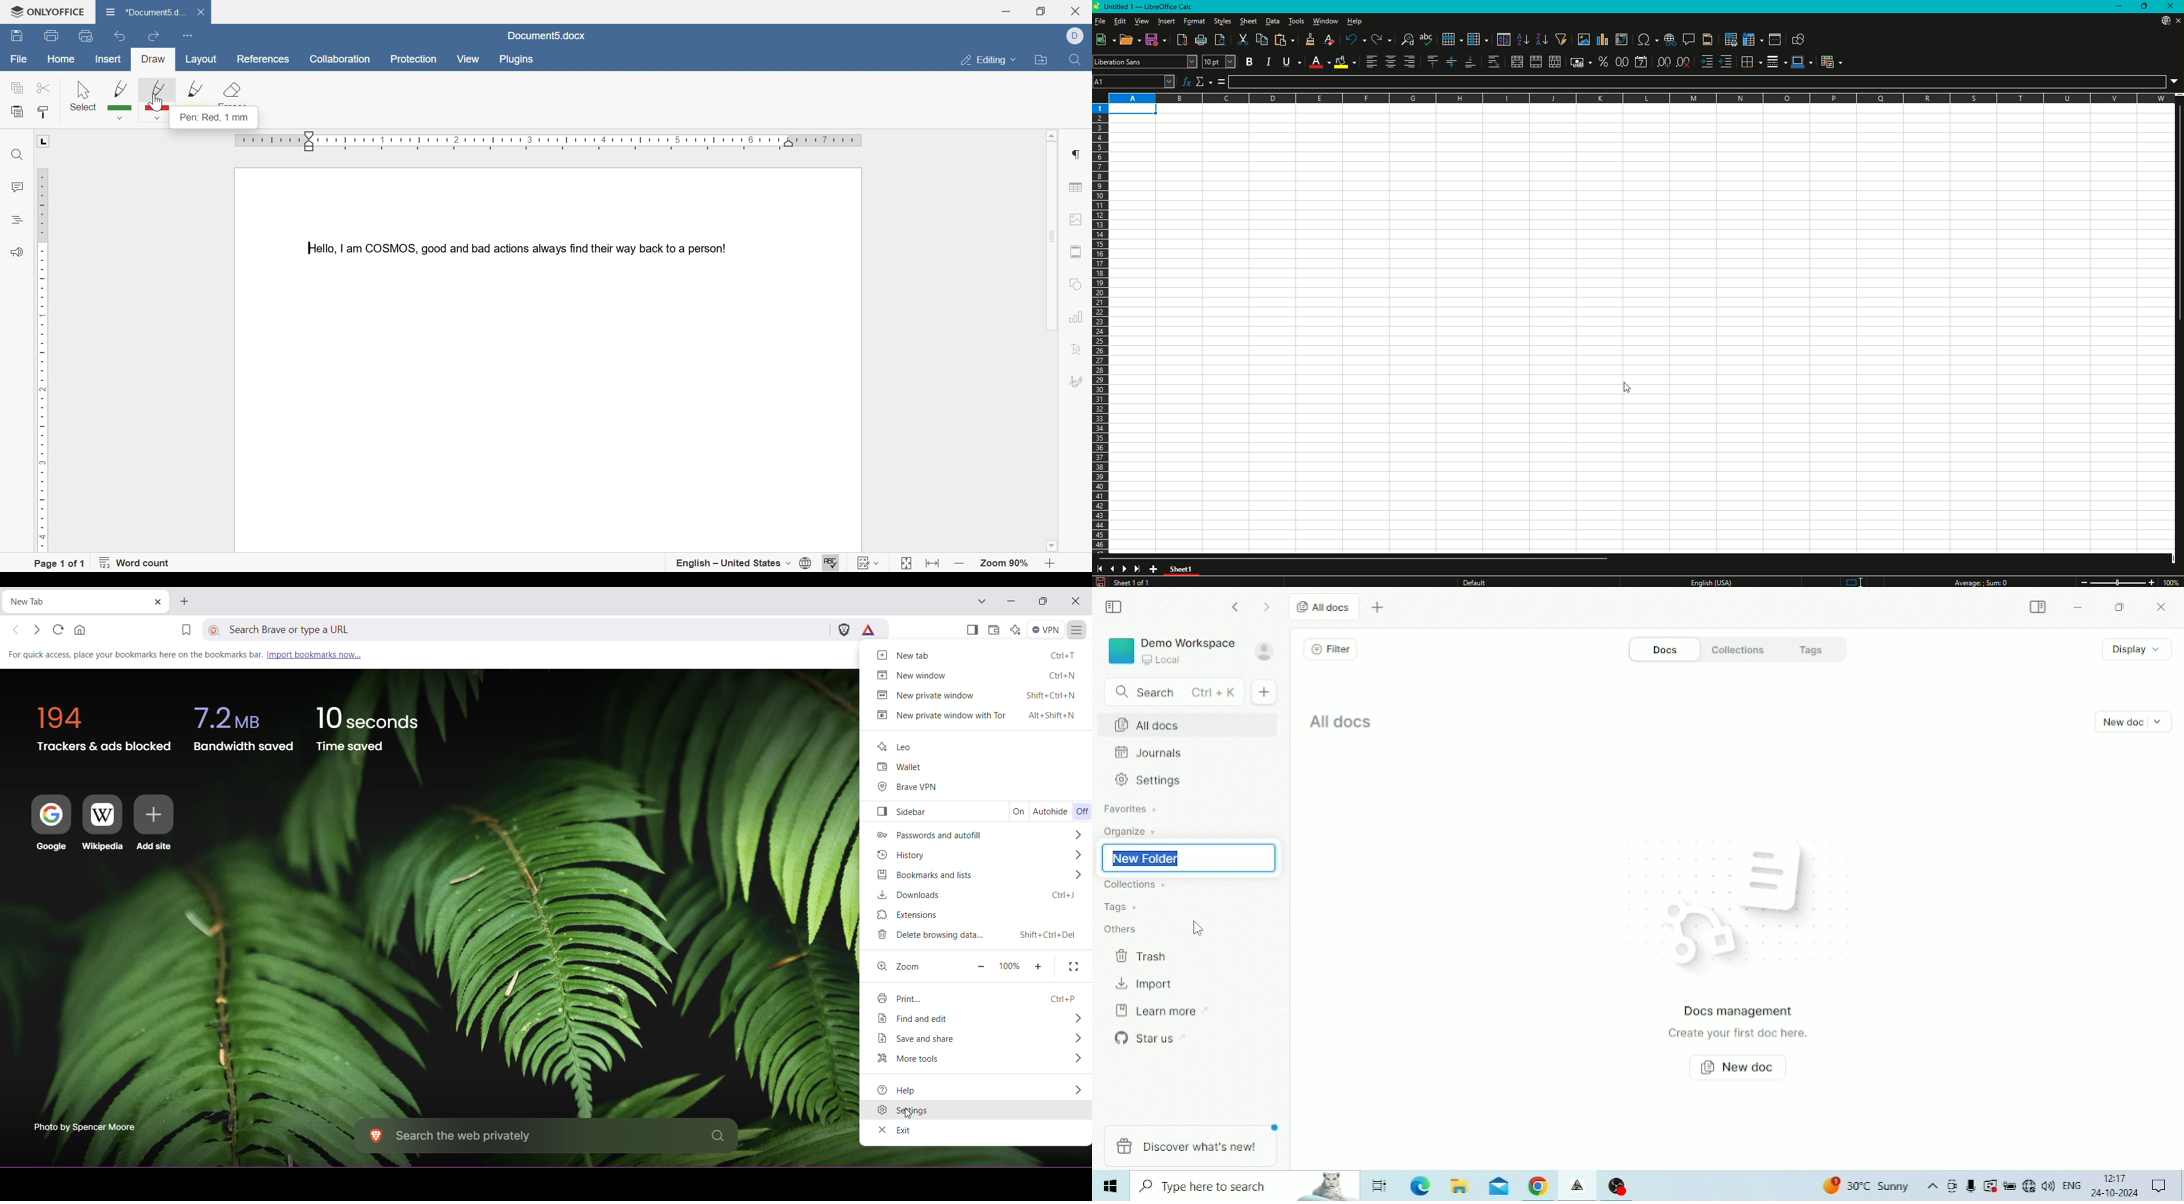 The image size is (2184, 1204). Describe the element at coordinates (1379, 608) in the screenshot. I see `New tab` at that location.